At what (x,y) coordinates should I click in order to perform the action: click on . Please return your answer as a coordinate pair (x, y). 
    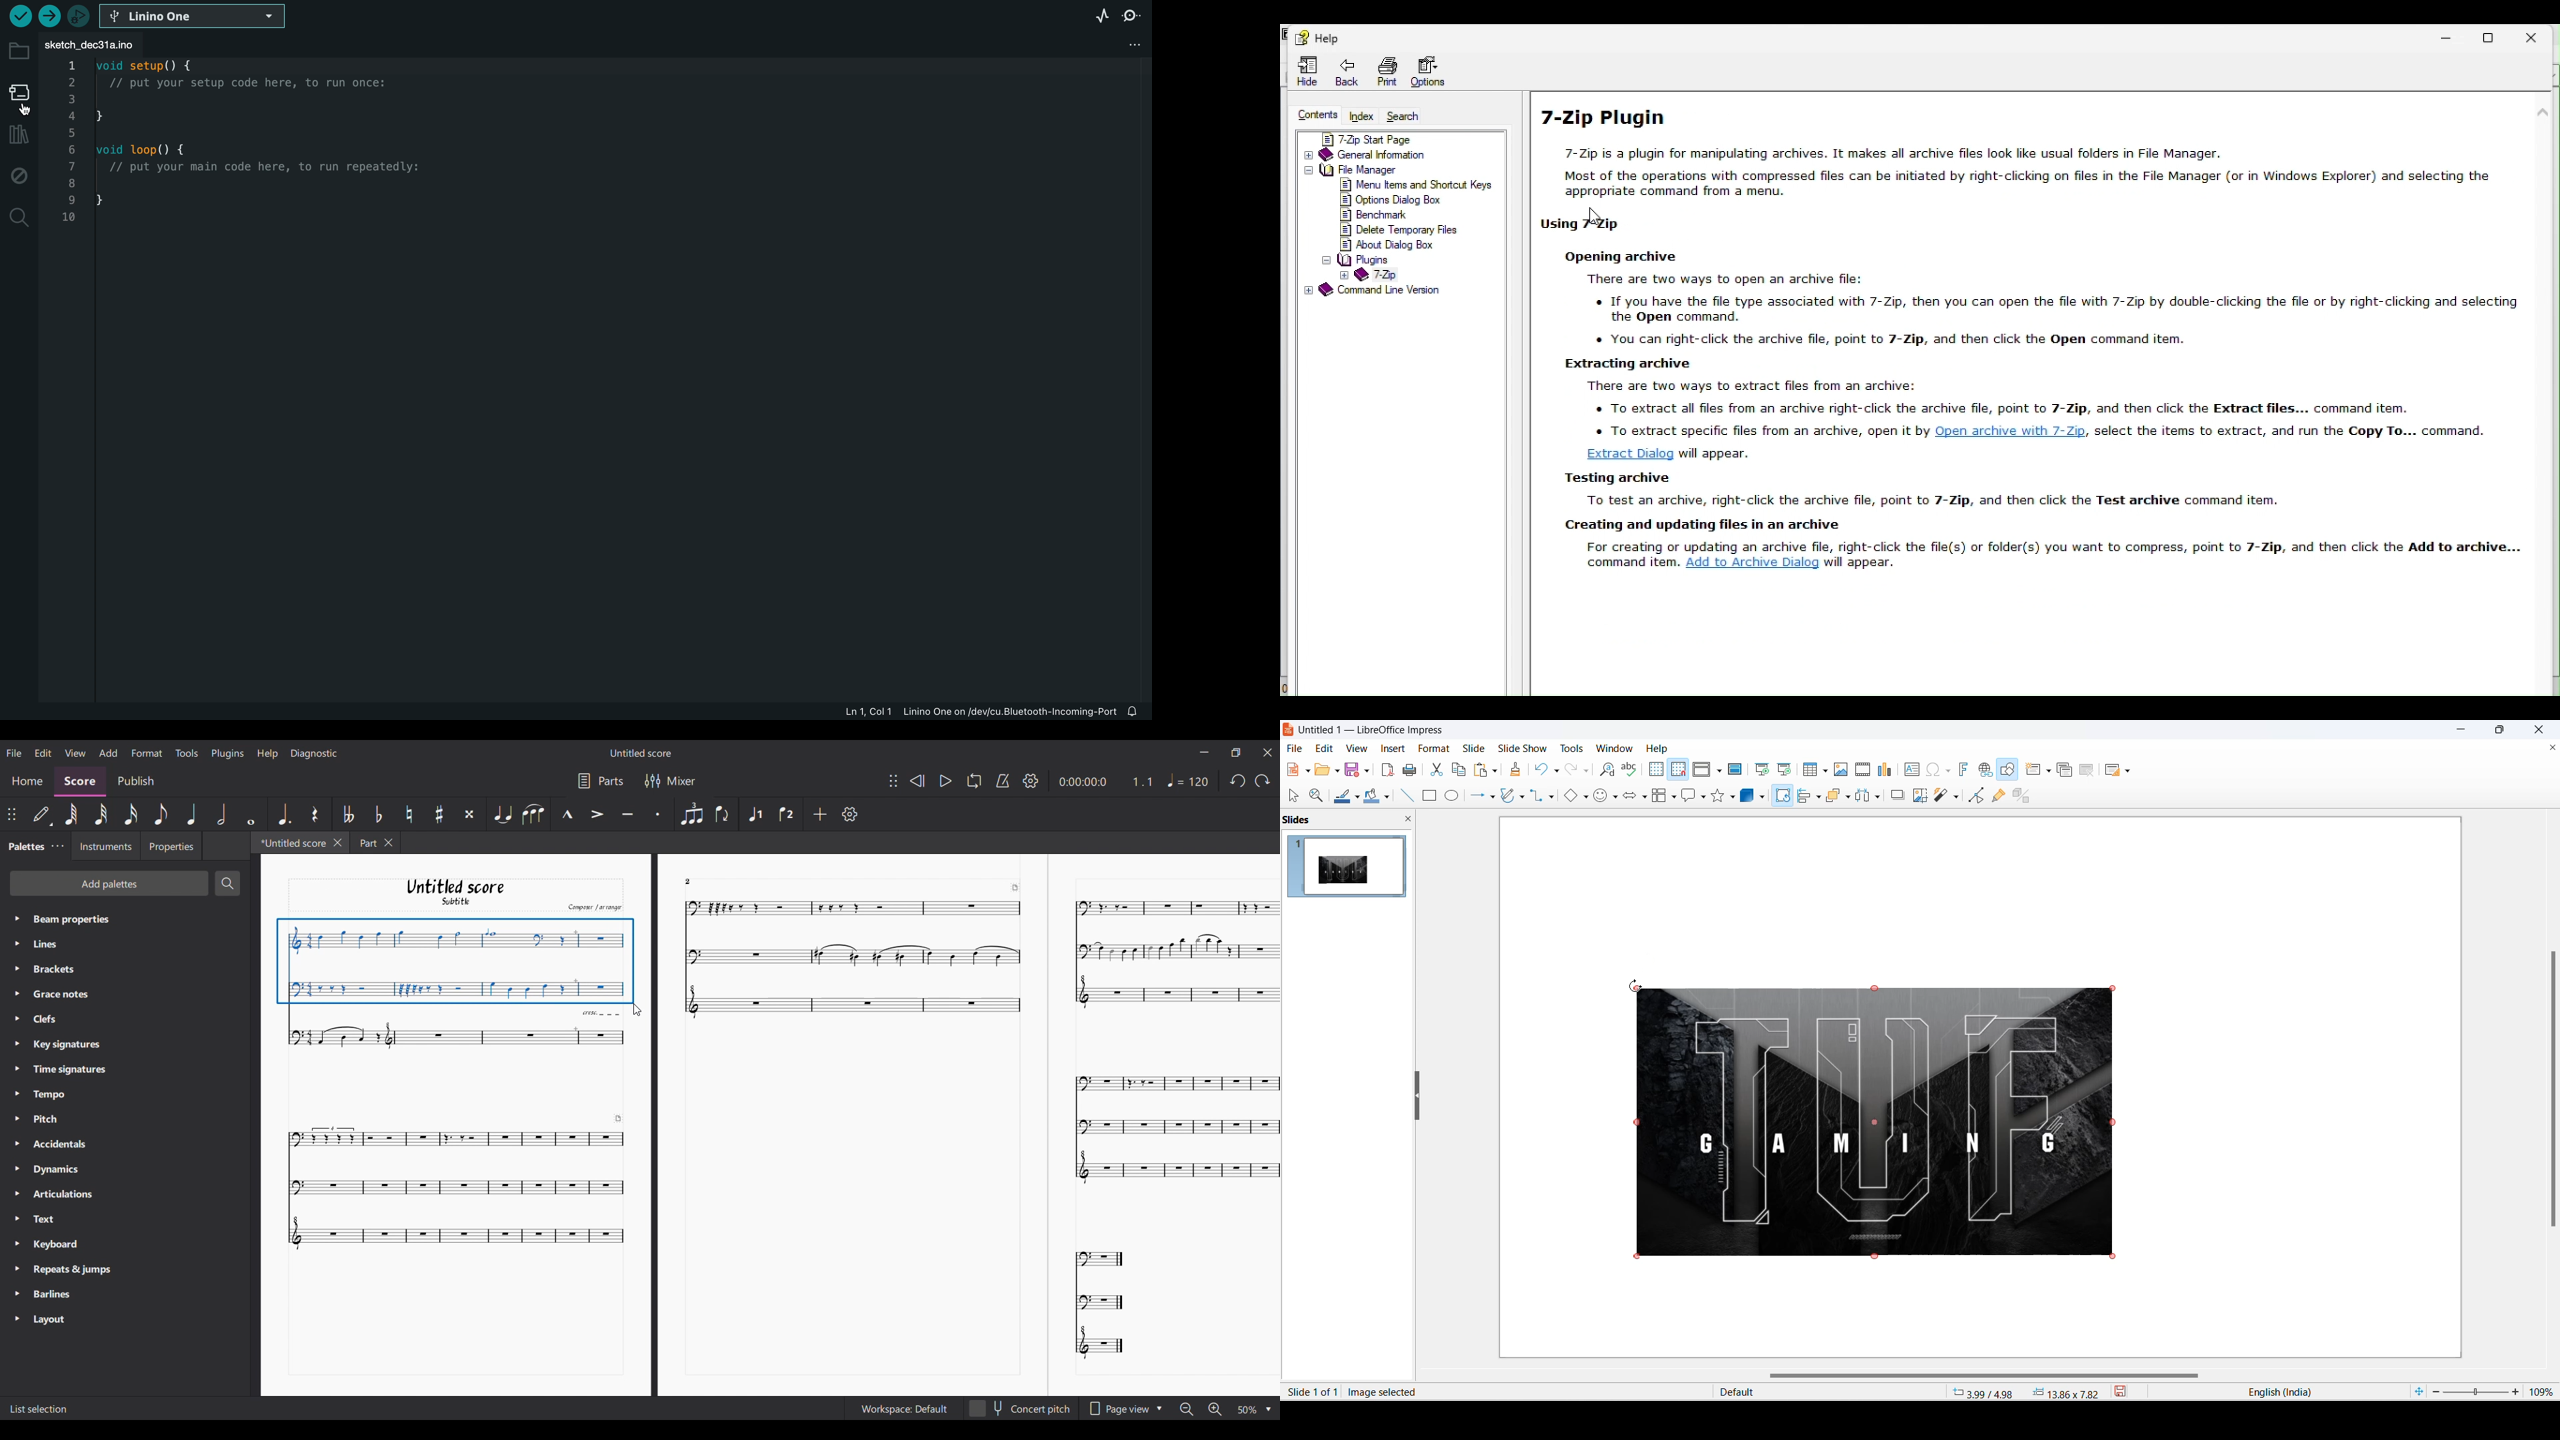
    Looking at the image, I should click on (1096, 1341).